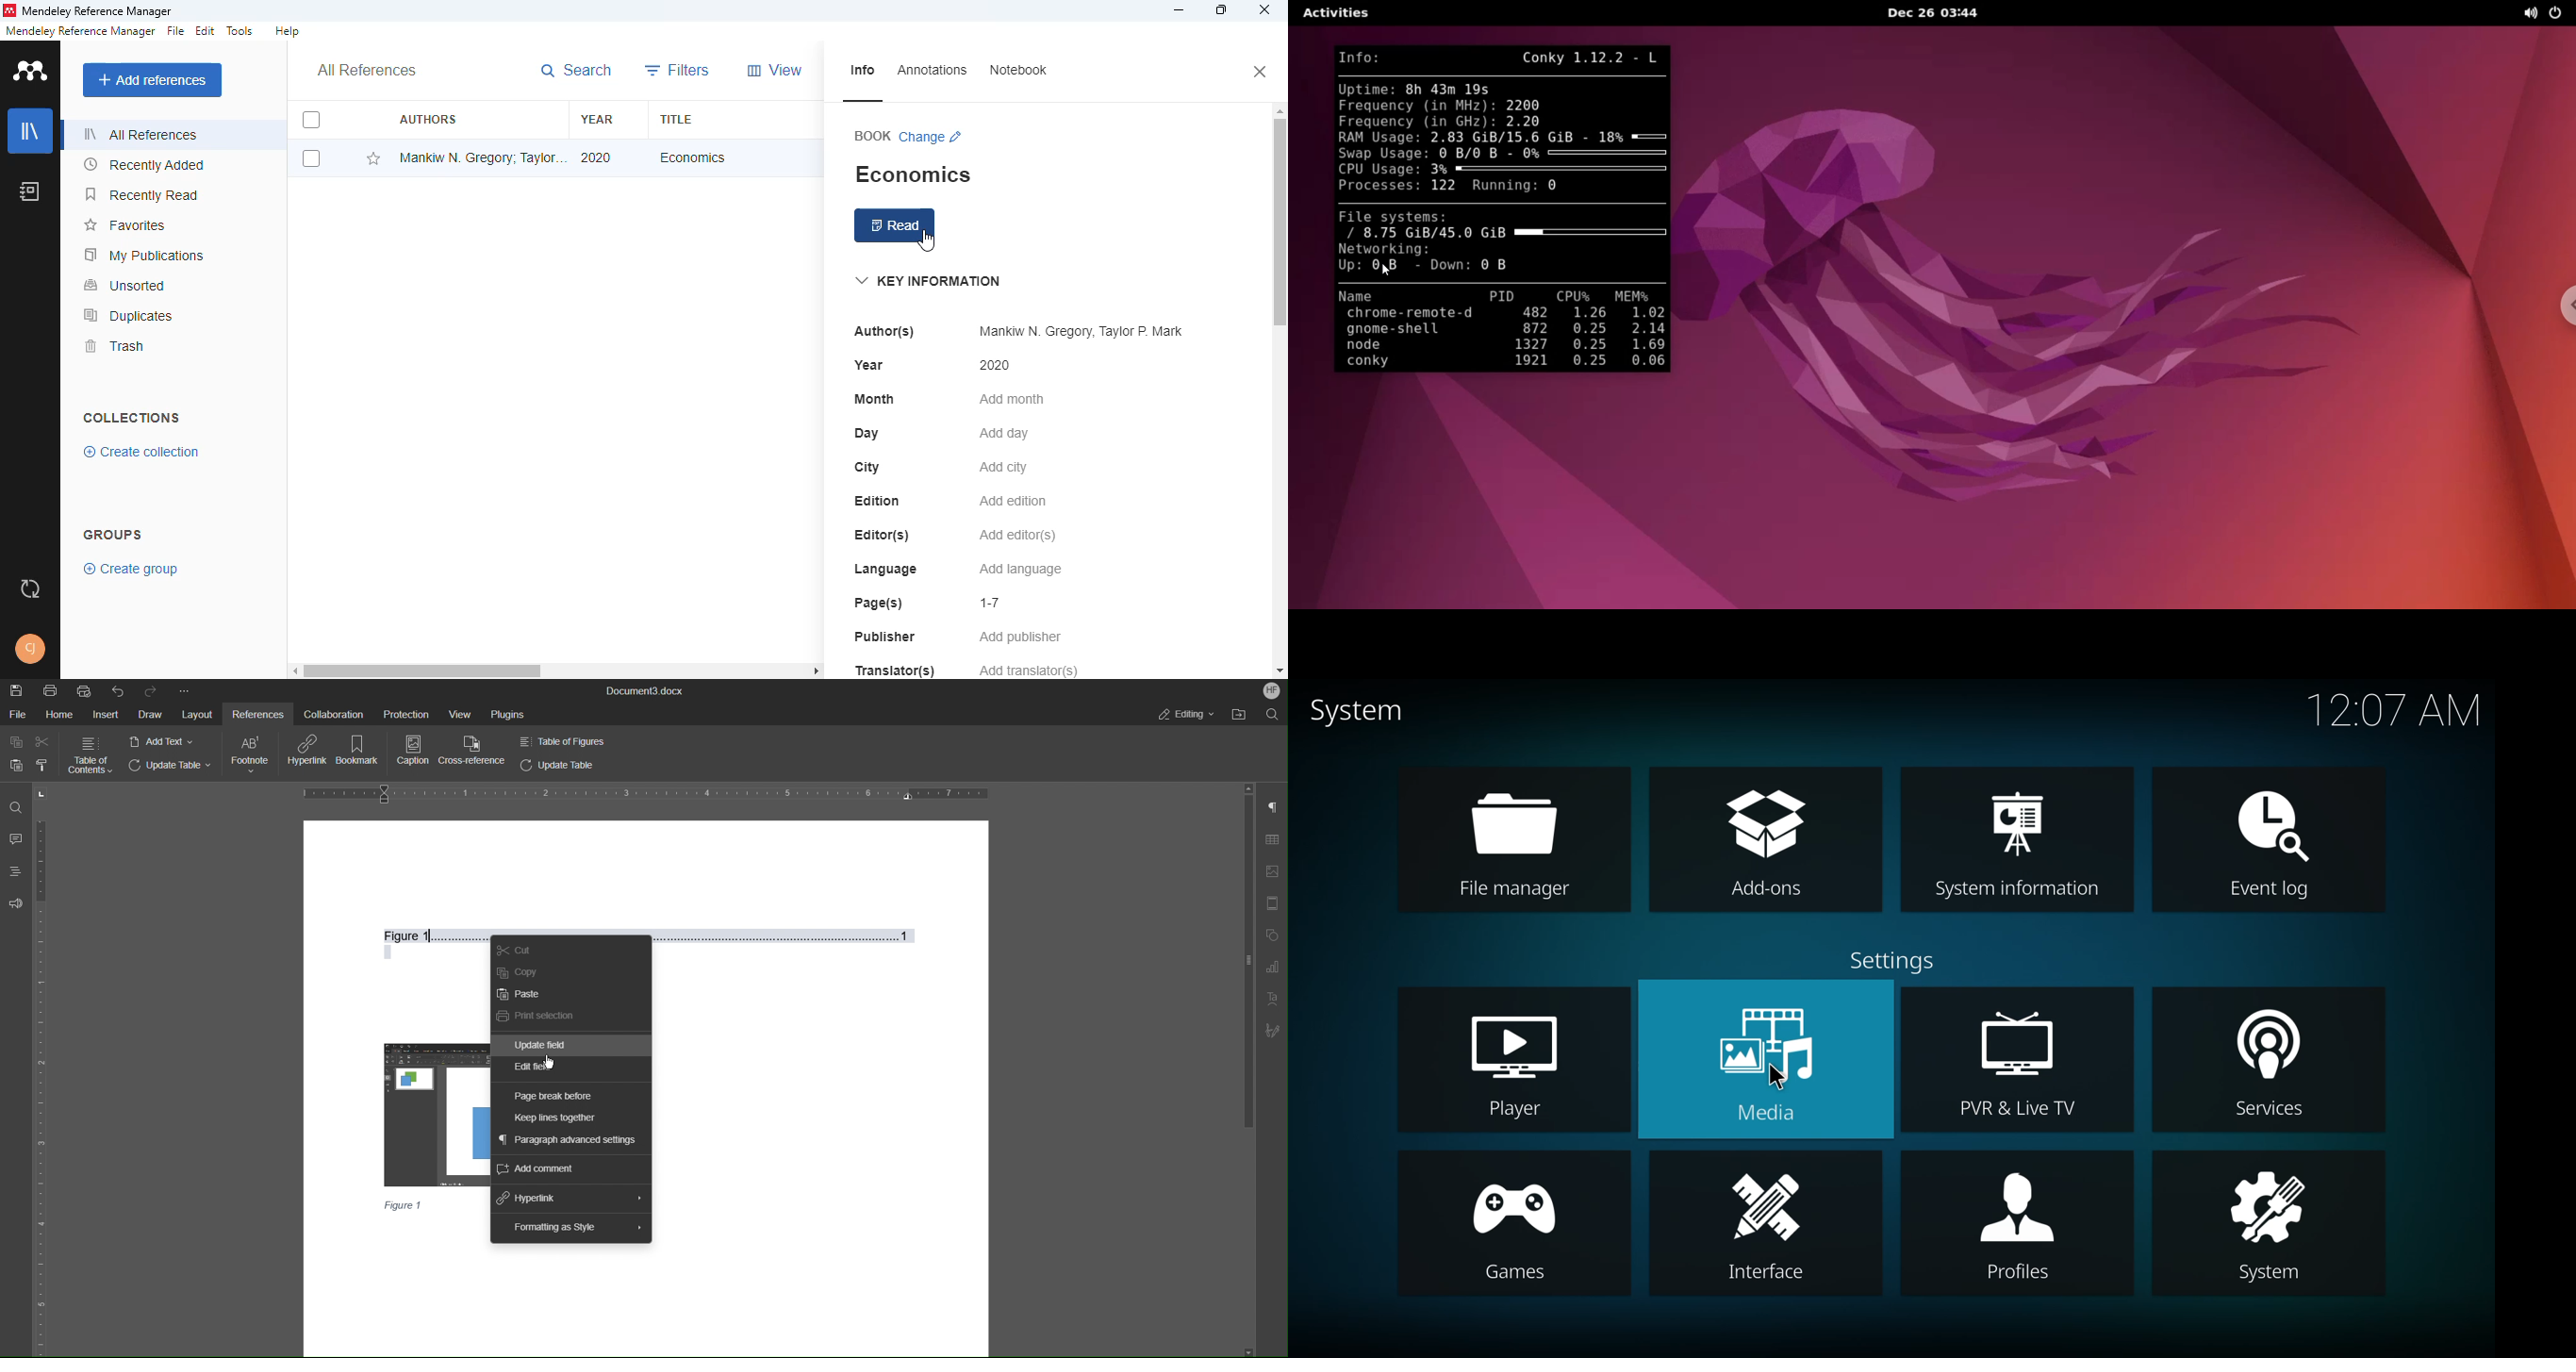 Image resolution: width=2576 pixels, height=1372 pixels. Describe the element at coordinates (1004, 434) in the screenshot. I see `add day` at that location.